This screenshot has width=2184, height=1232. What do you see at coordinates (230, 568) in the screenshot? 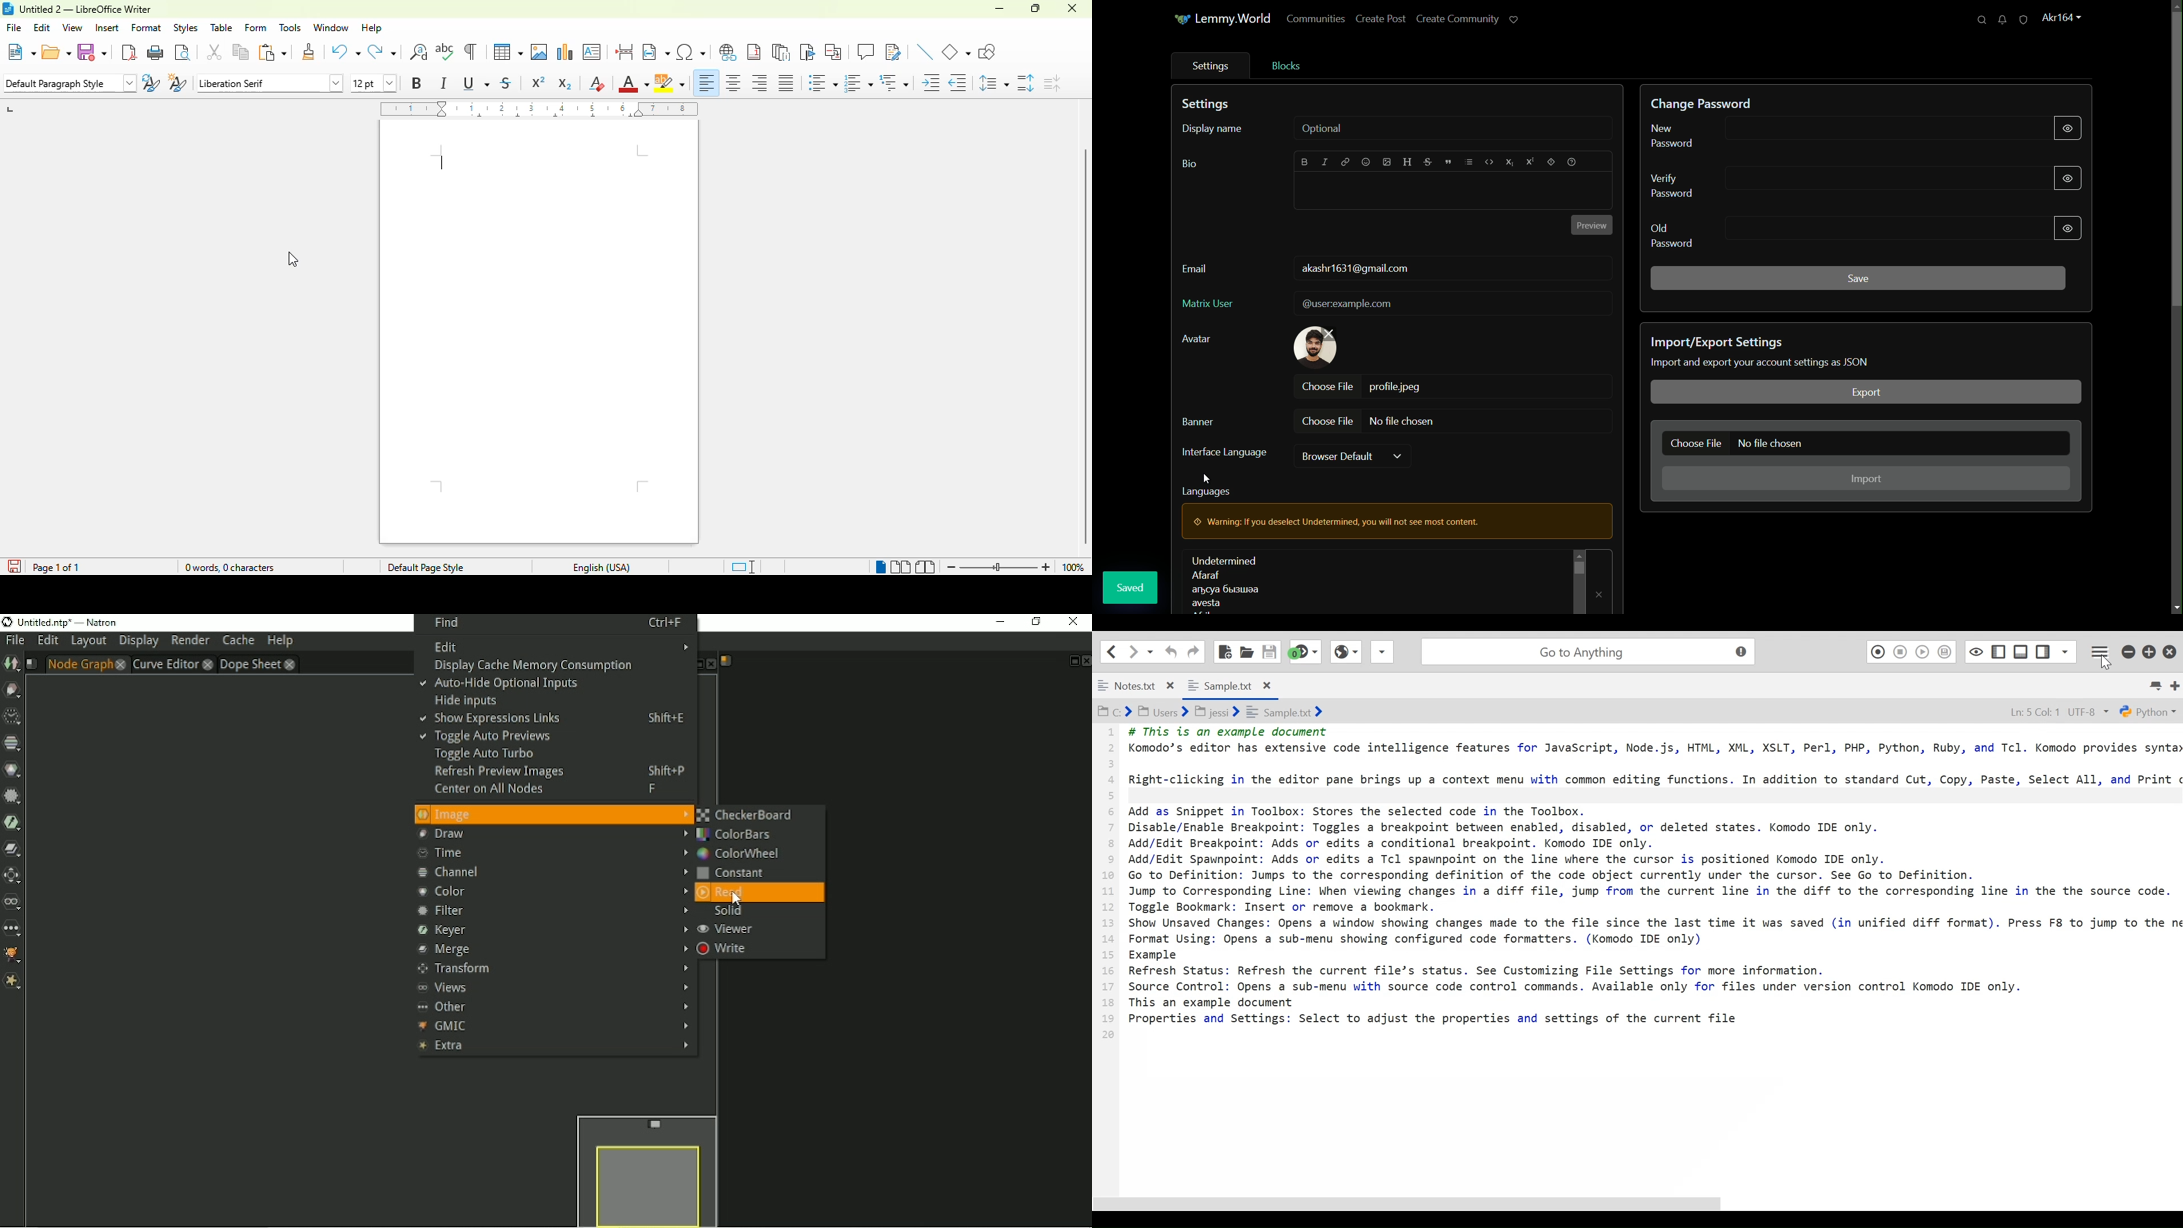
I see `word and character count` at bounding box center [230, 568].